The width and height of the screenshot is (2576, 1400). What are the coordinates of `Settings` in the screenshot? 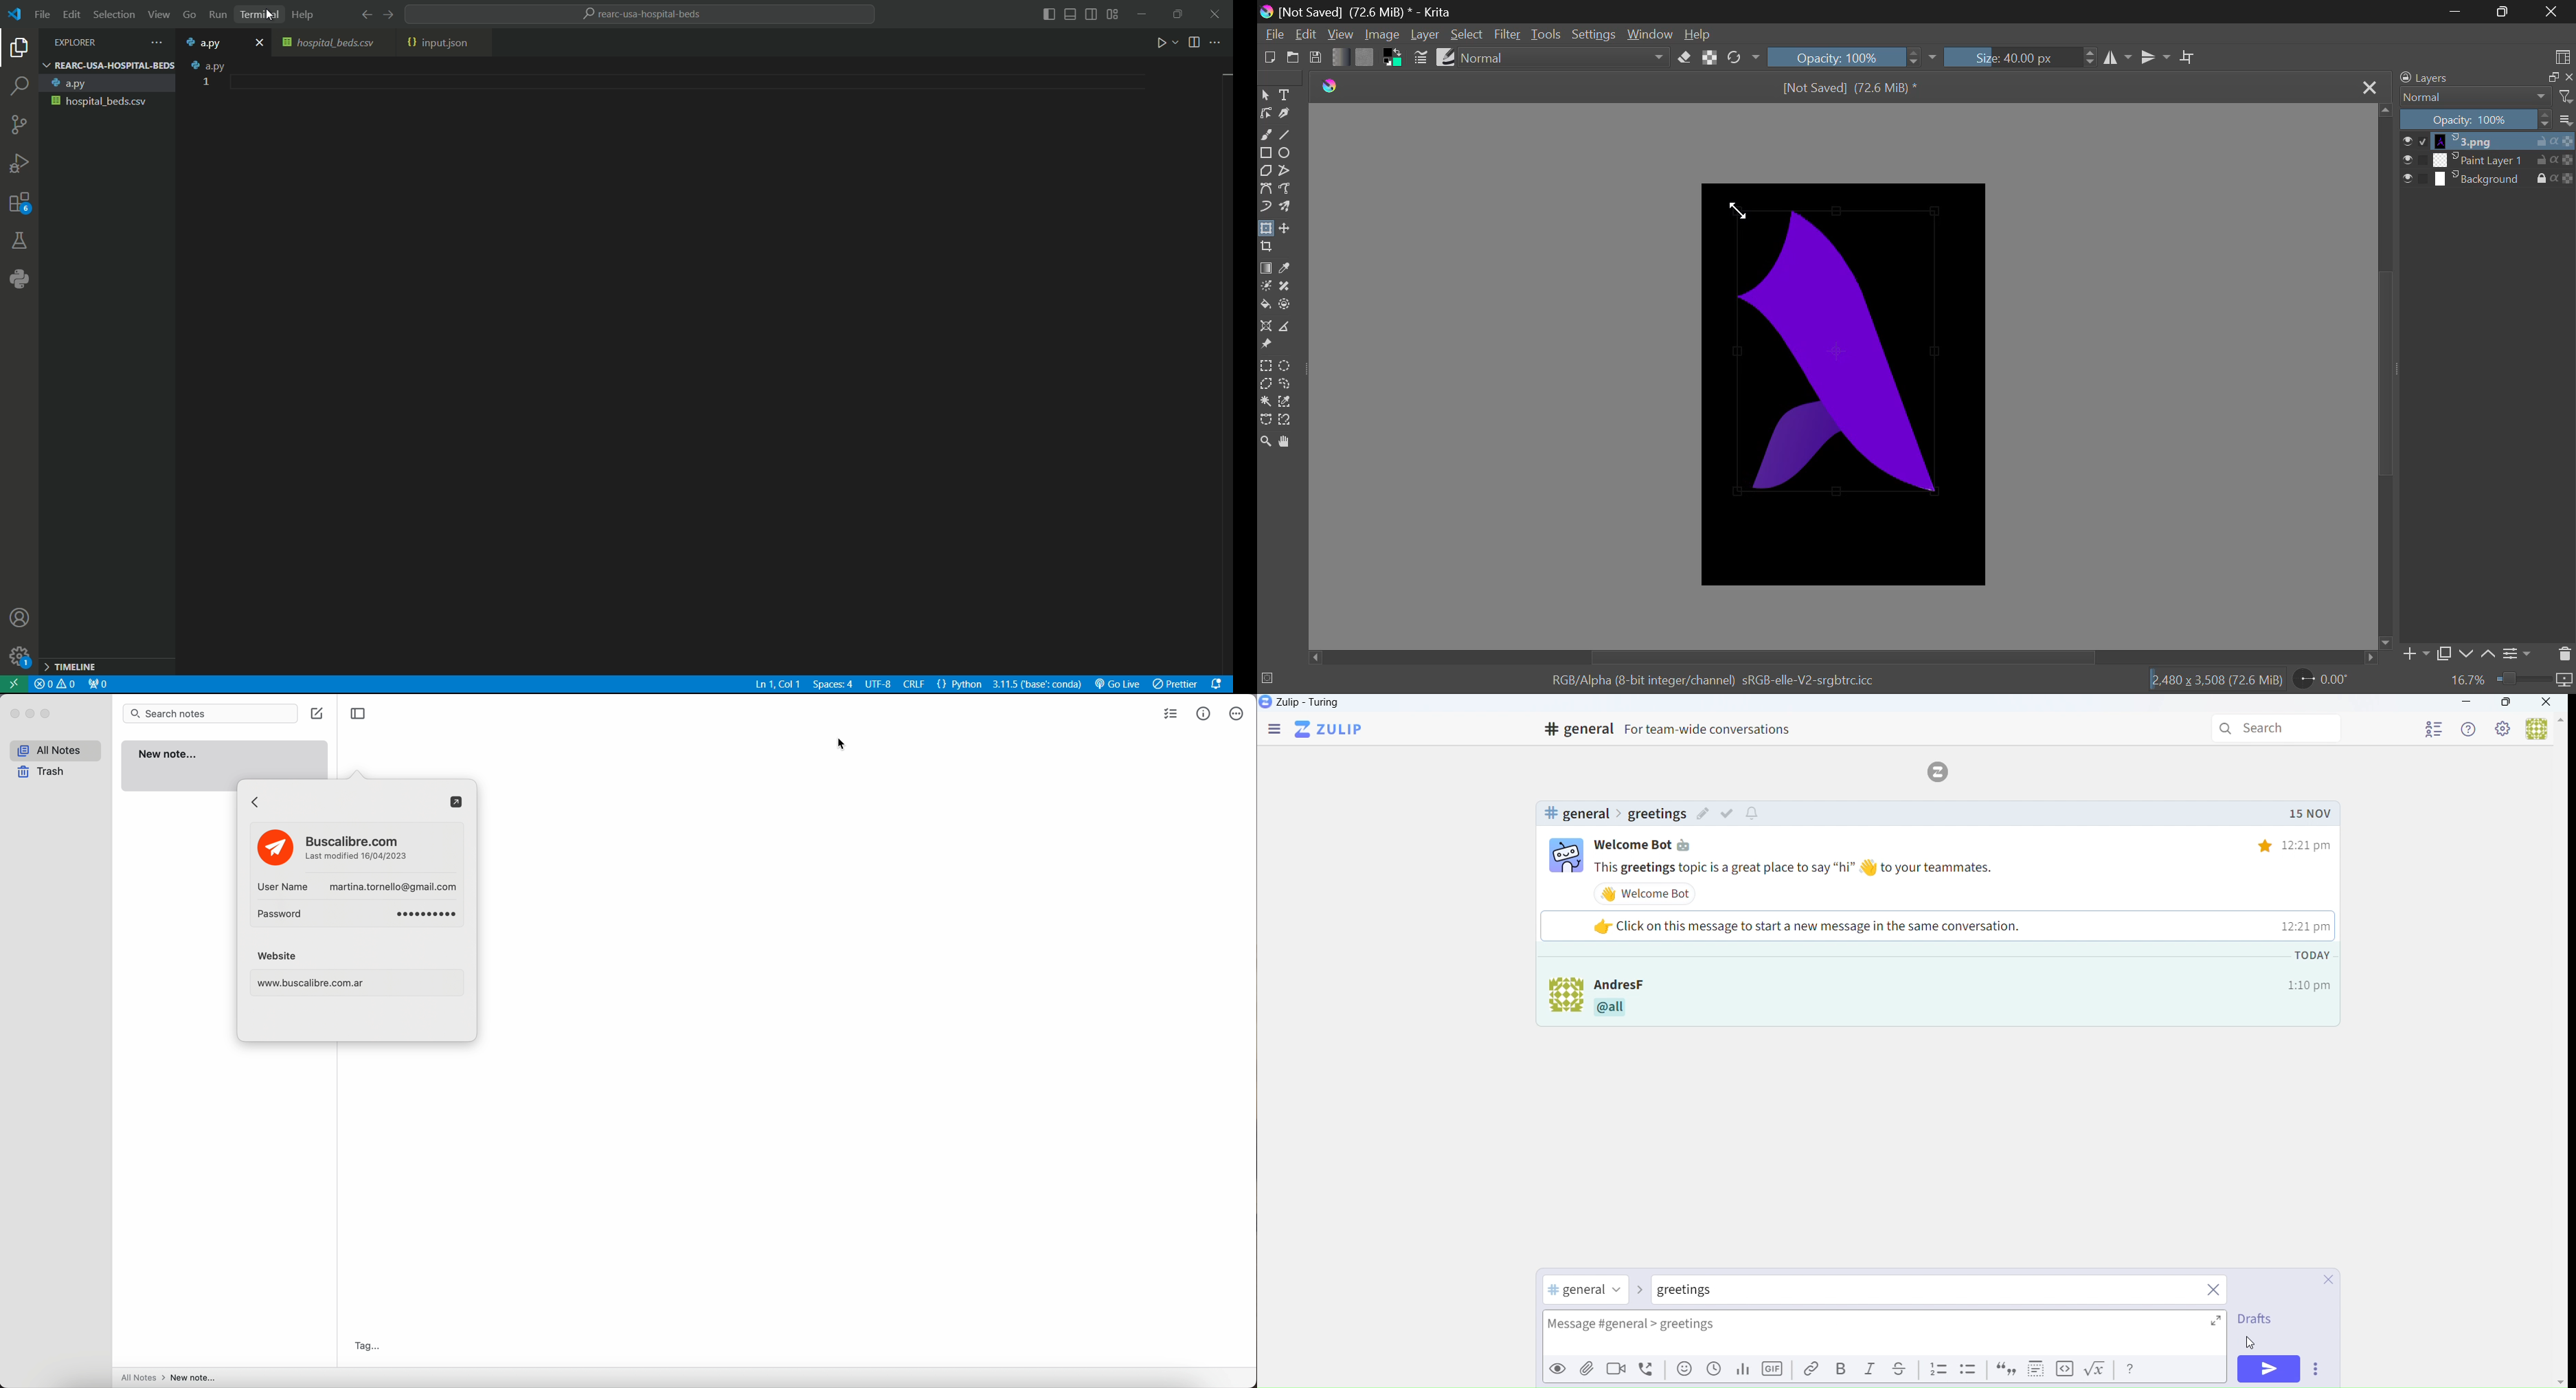 It's located at (2518, 654).